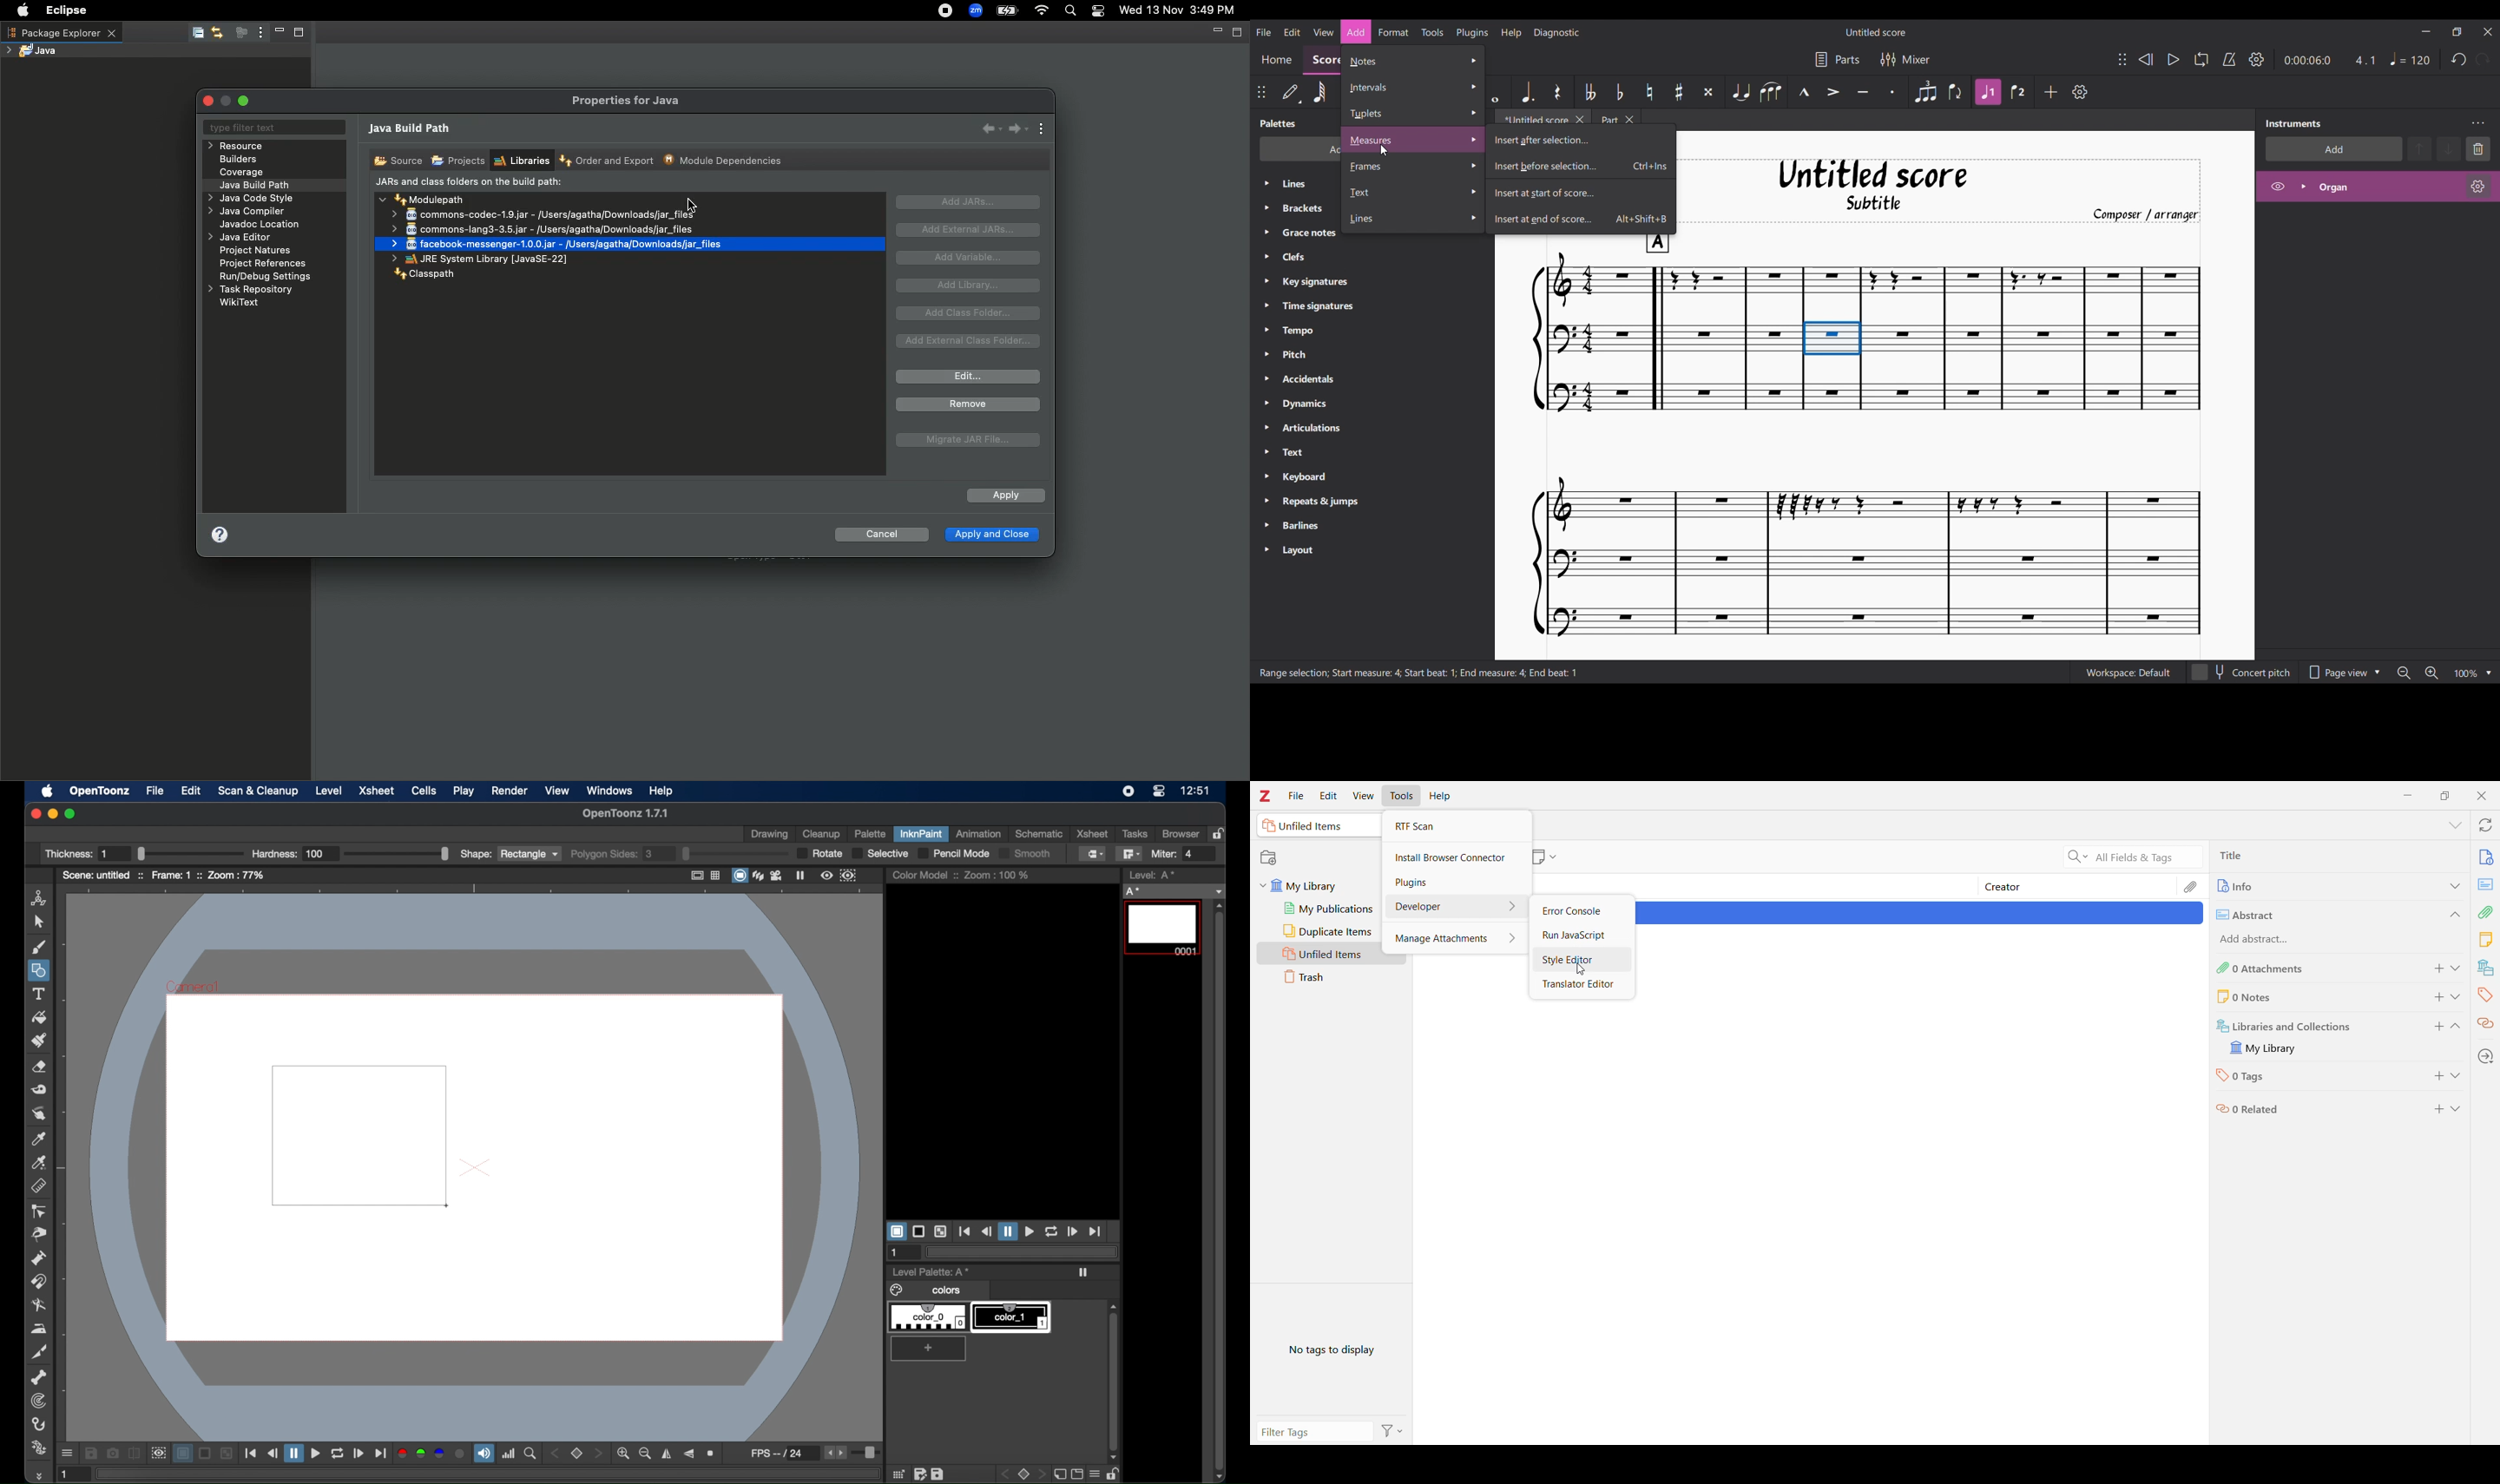 Image resolution: width=2520 pixels, height=1484 pixels. What do you see at coordinates (1511, 33) in the screenshot?
I see `Help menu` at bounding box center [1511, 33].